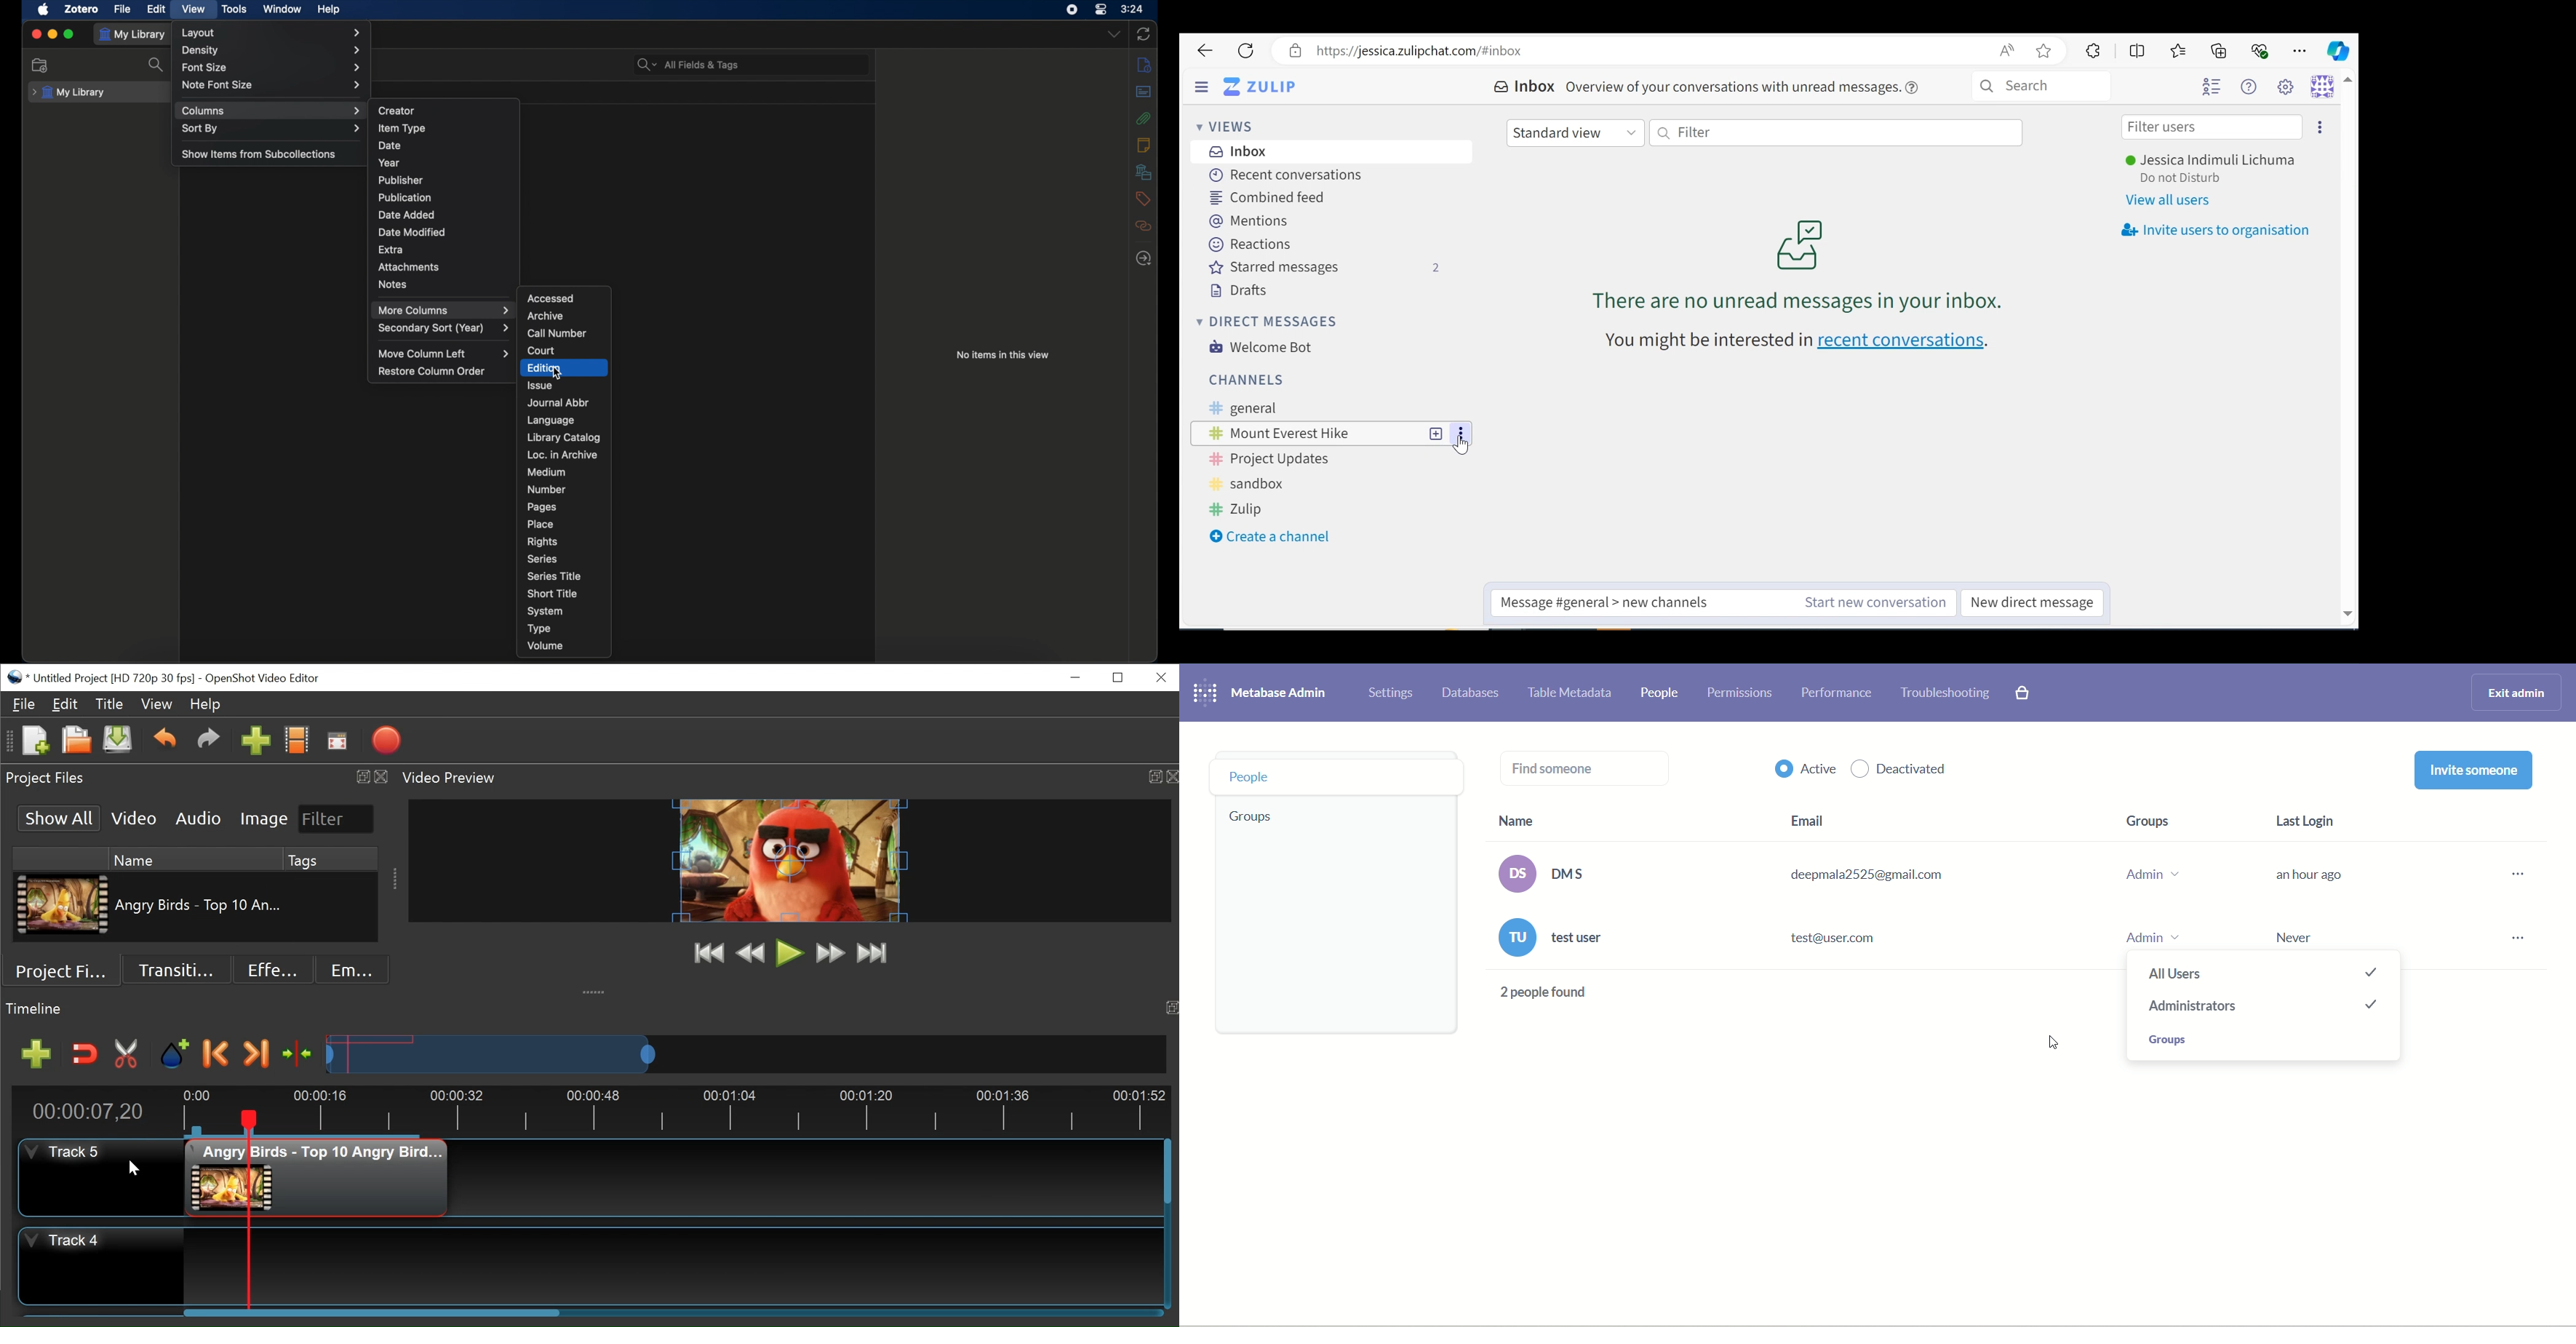 The width and height of the screenshot is (2576, 1344). Describe the element at coordinates (546, 646) in the screenshot. I see `volume` at that location.